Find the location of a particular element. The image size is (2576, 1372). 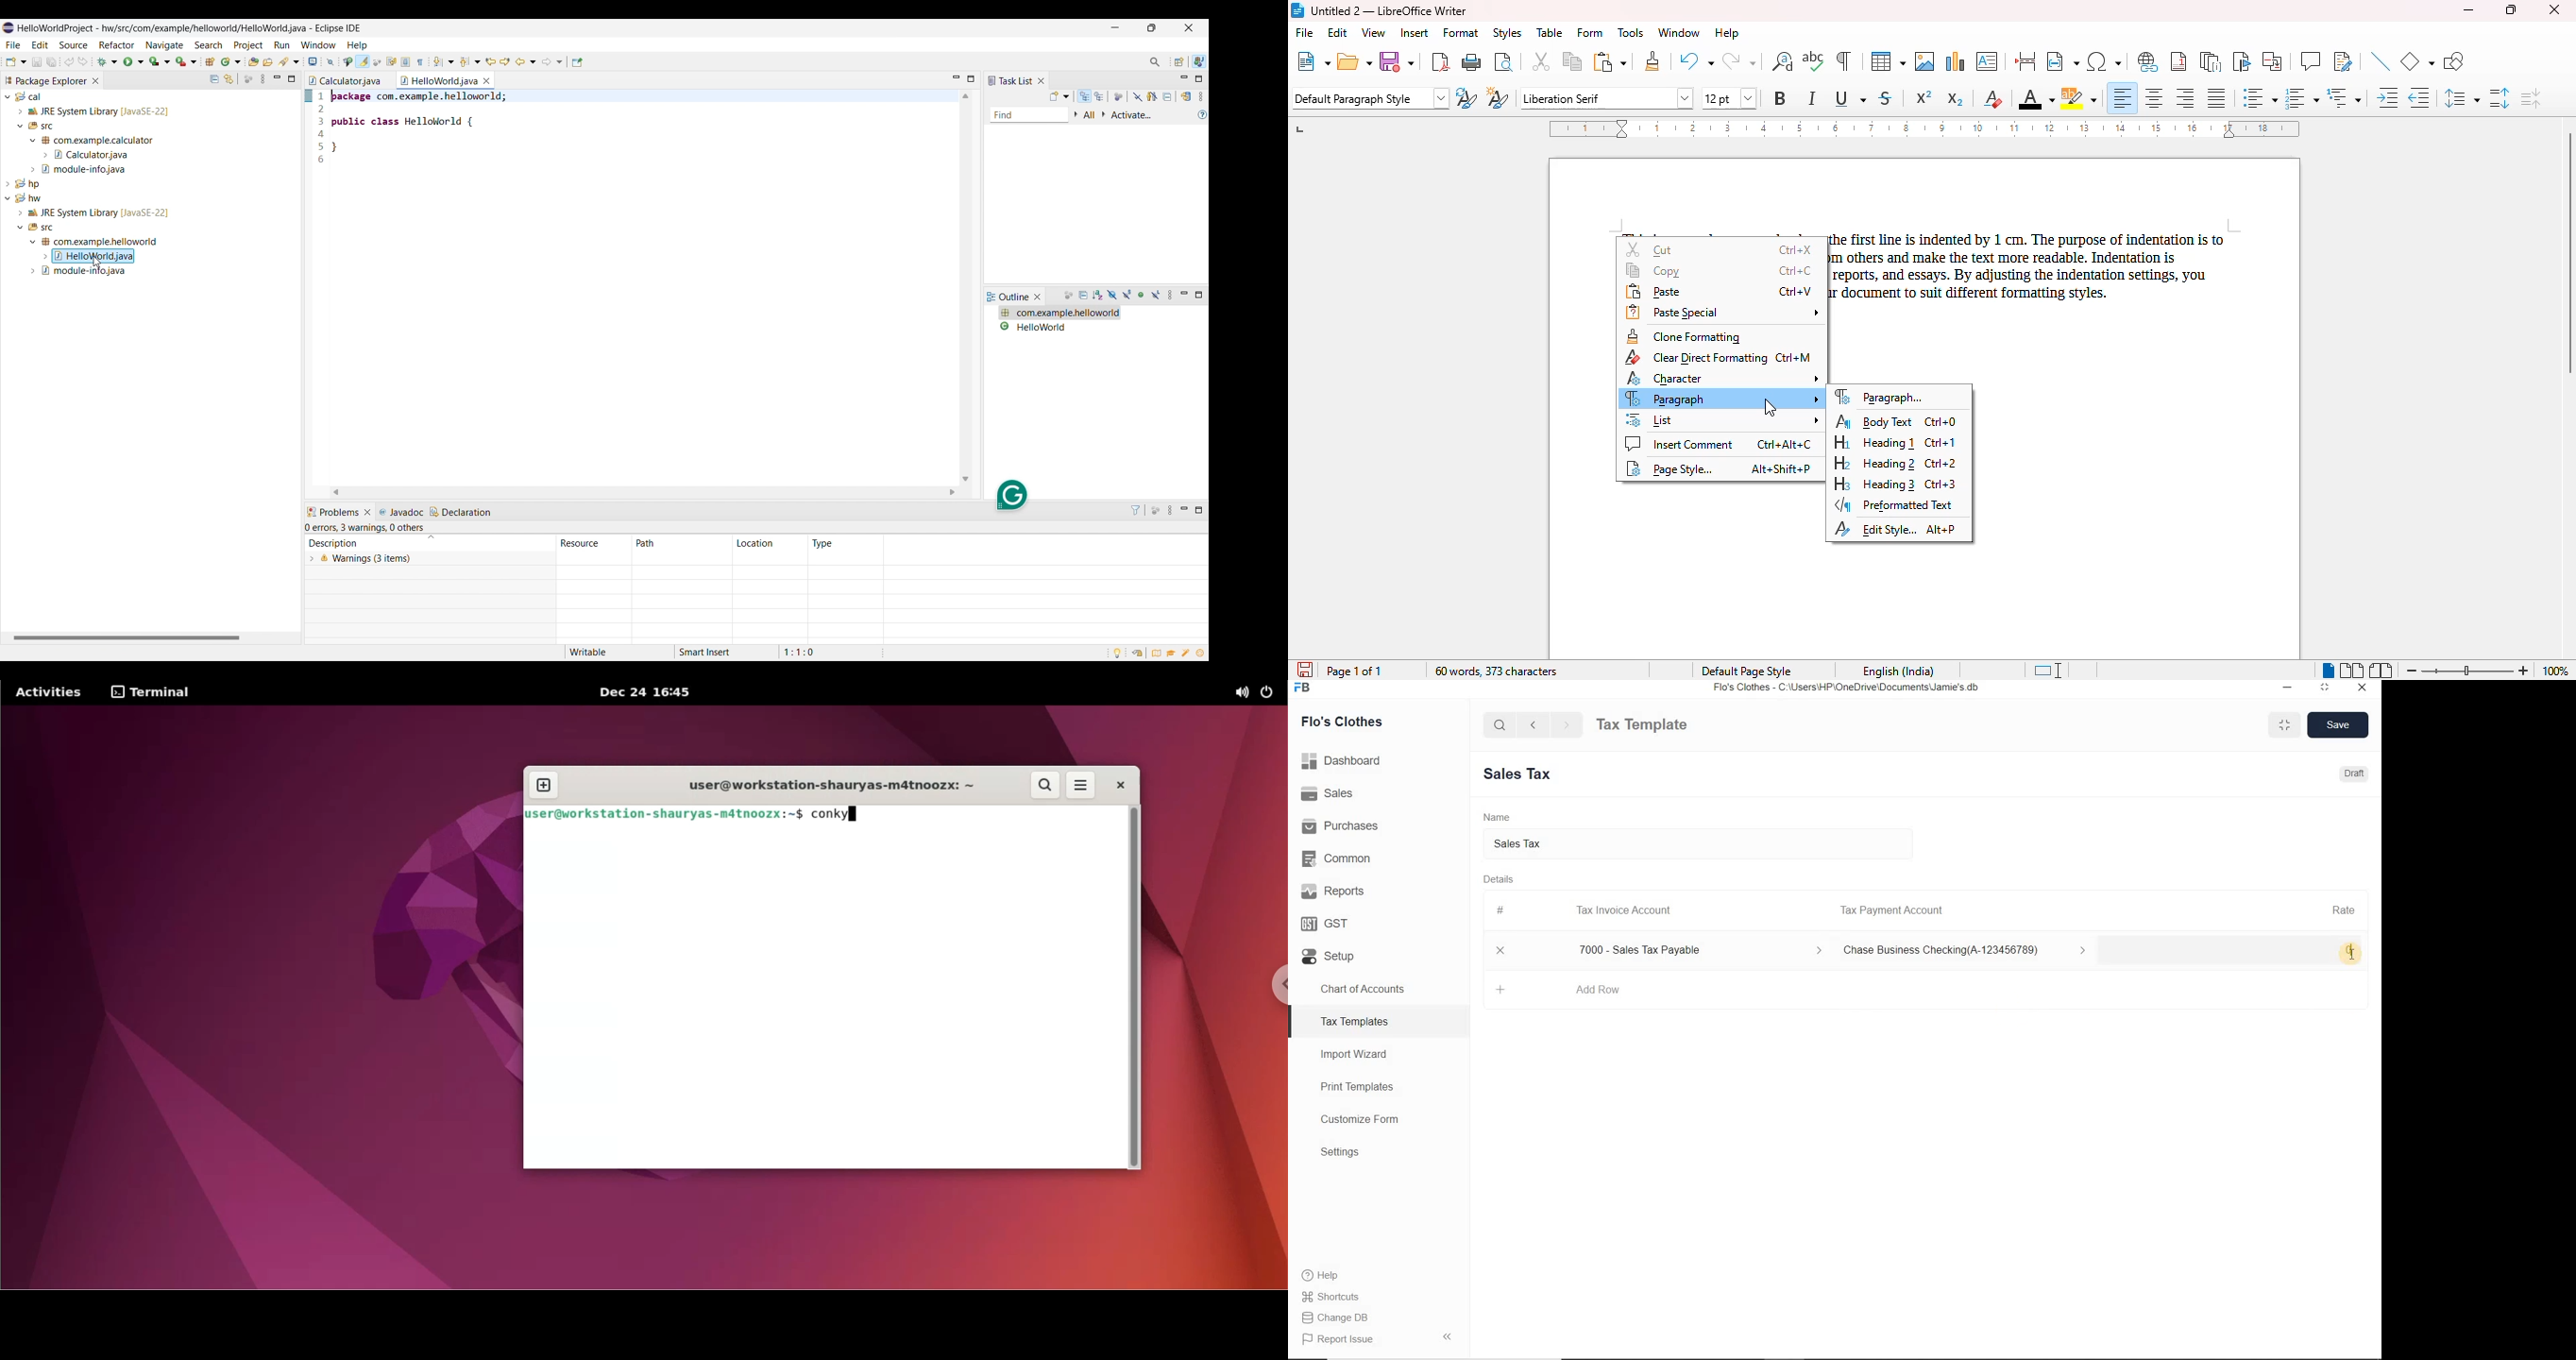

Sort is located at coordinates (431, 538).